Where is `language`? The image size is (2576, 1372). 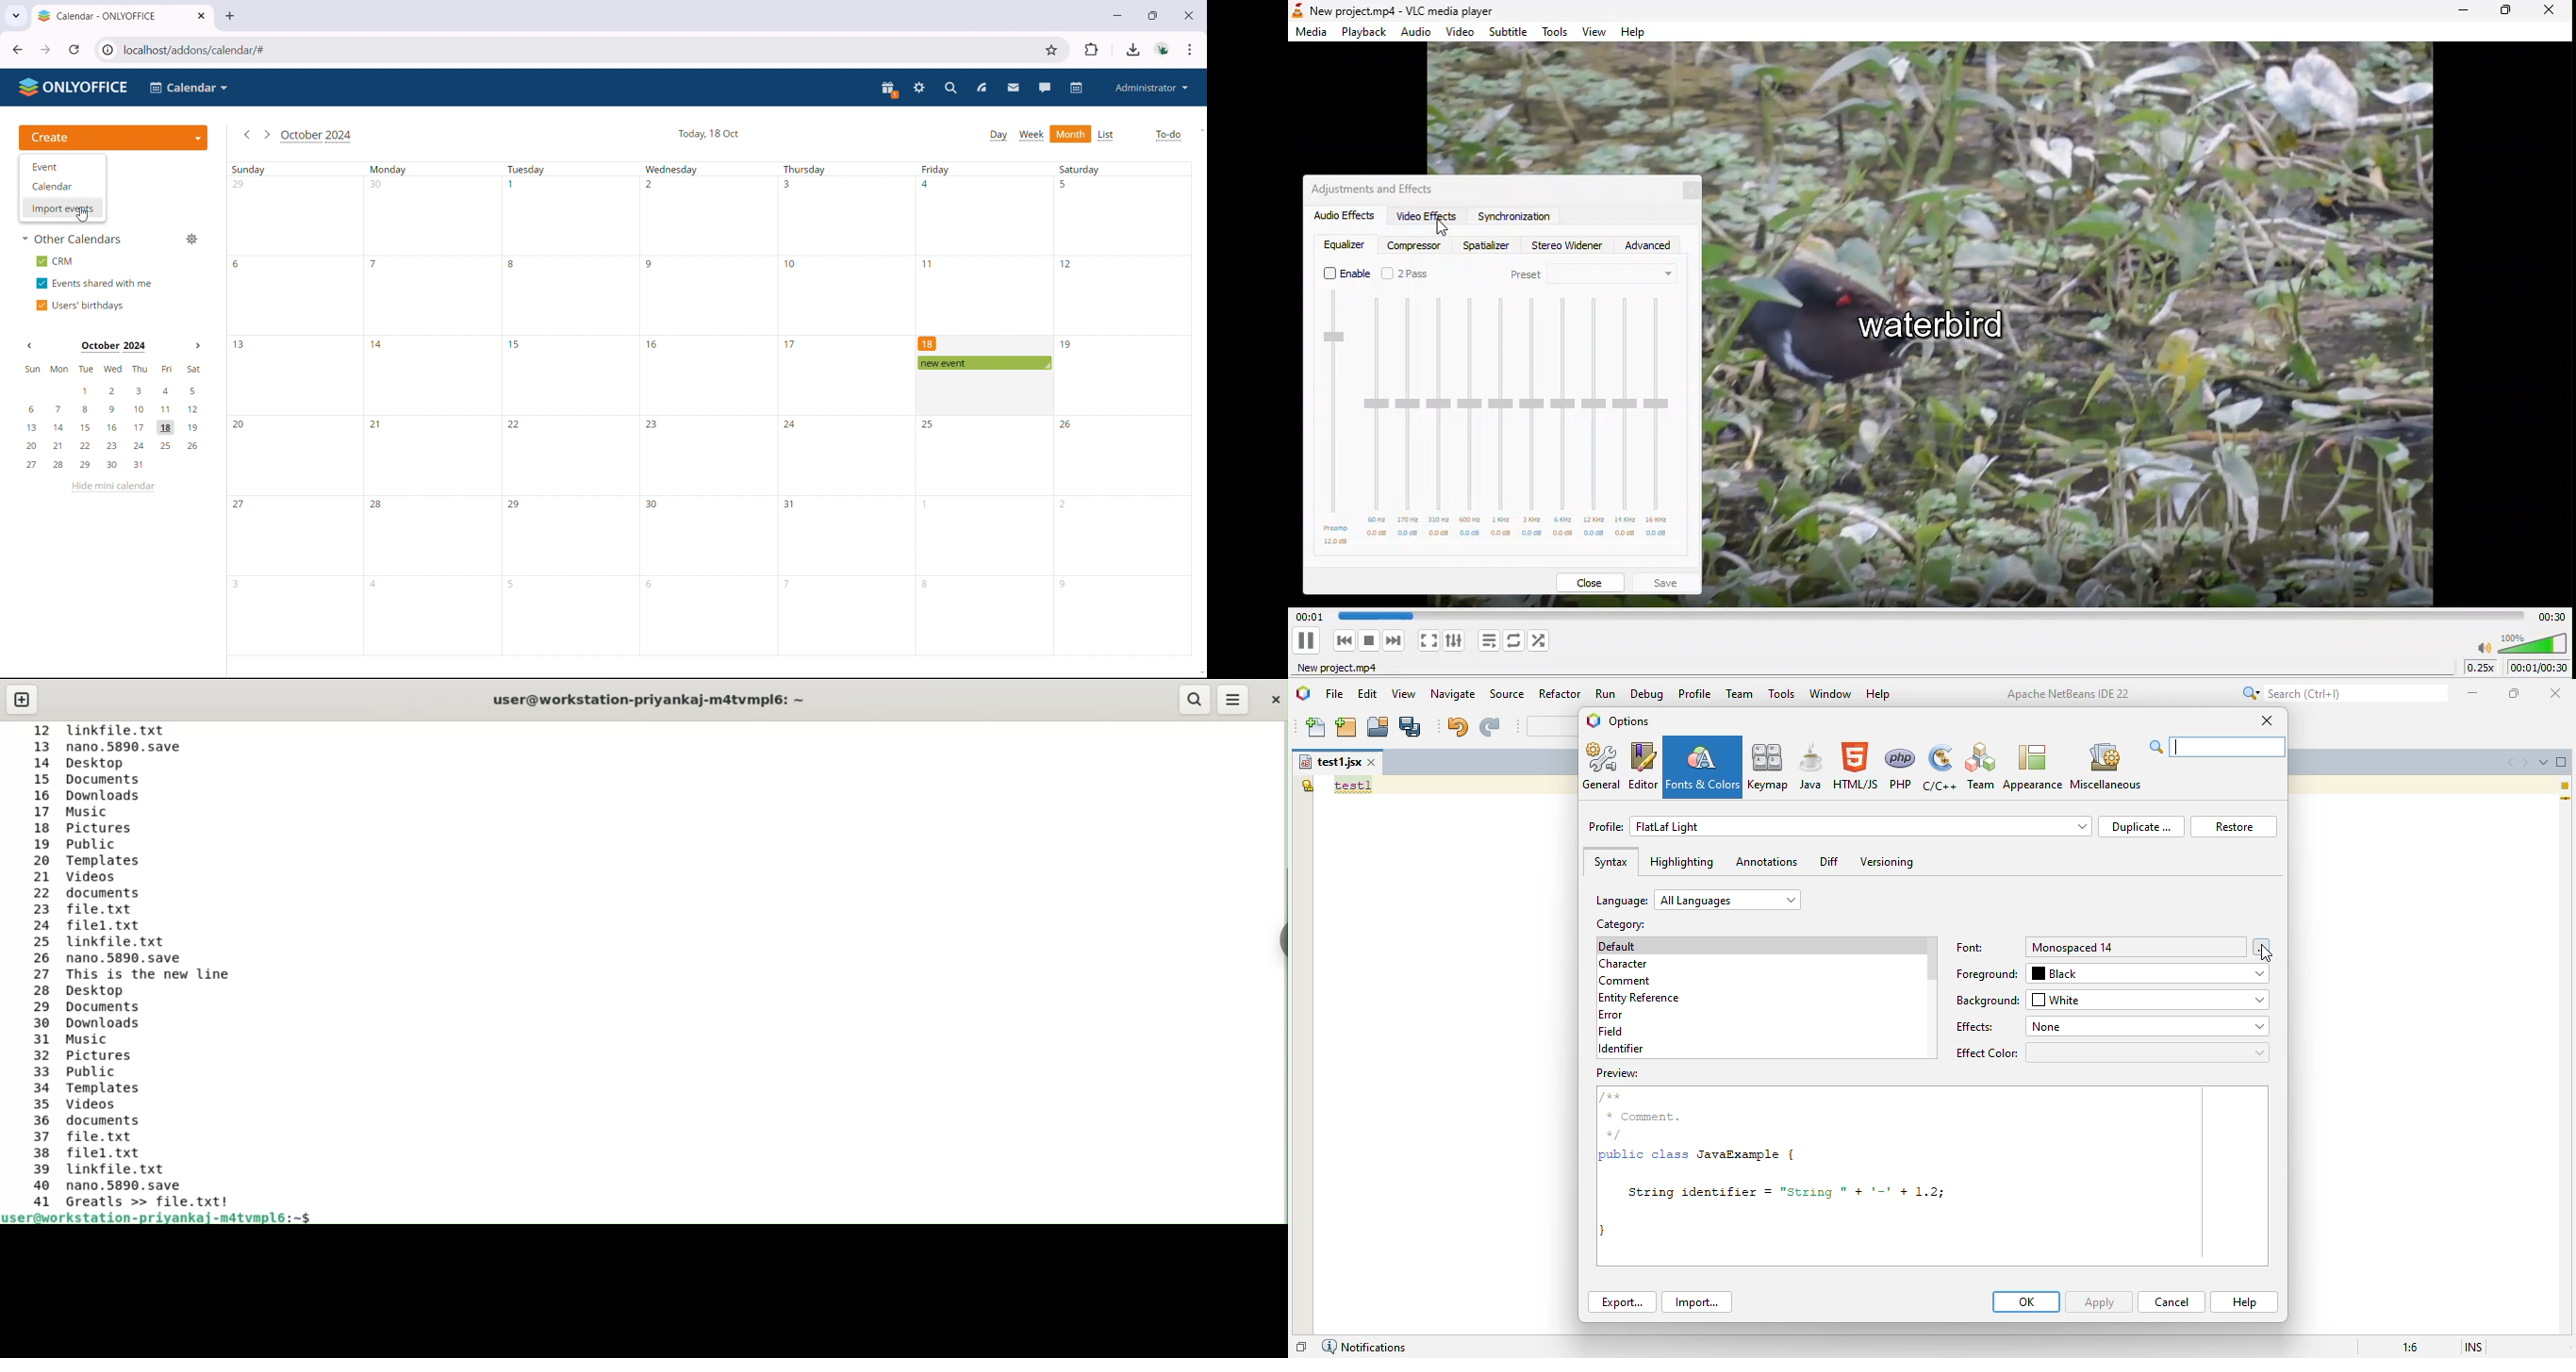
language is located at coordinates (1698, 900).